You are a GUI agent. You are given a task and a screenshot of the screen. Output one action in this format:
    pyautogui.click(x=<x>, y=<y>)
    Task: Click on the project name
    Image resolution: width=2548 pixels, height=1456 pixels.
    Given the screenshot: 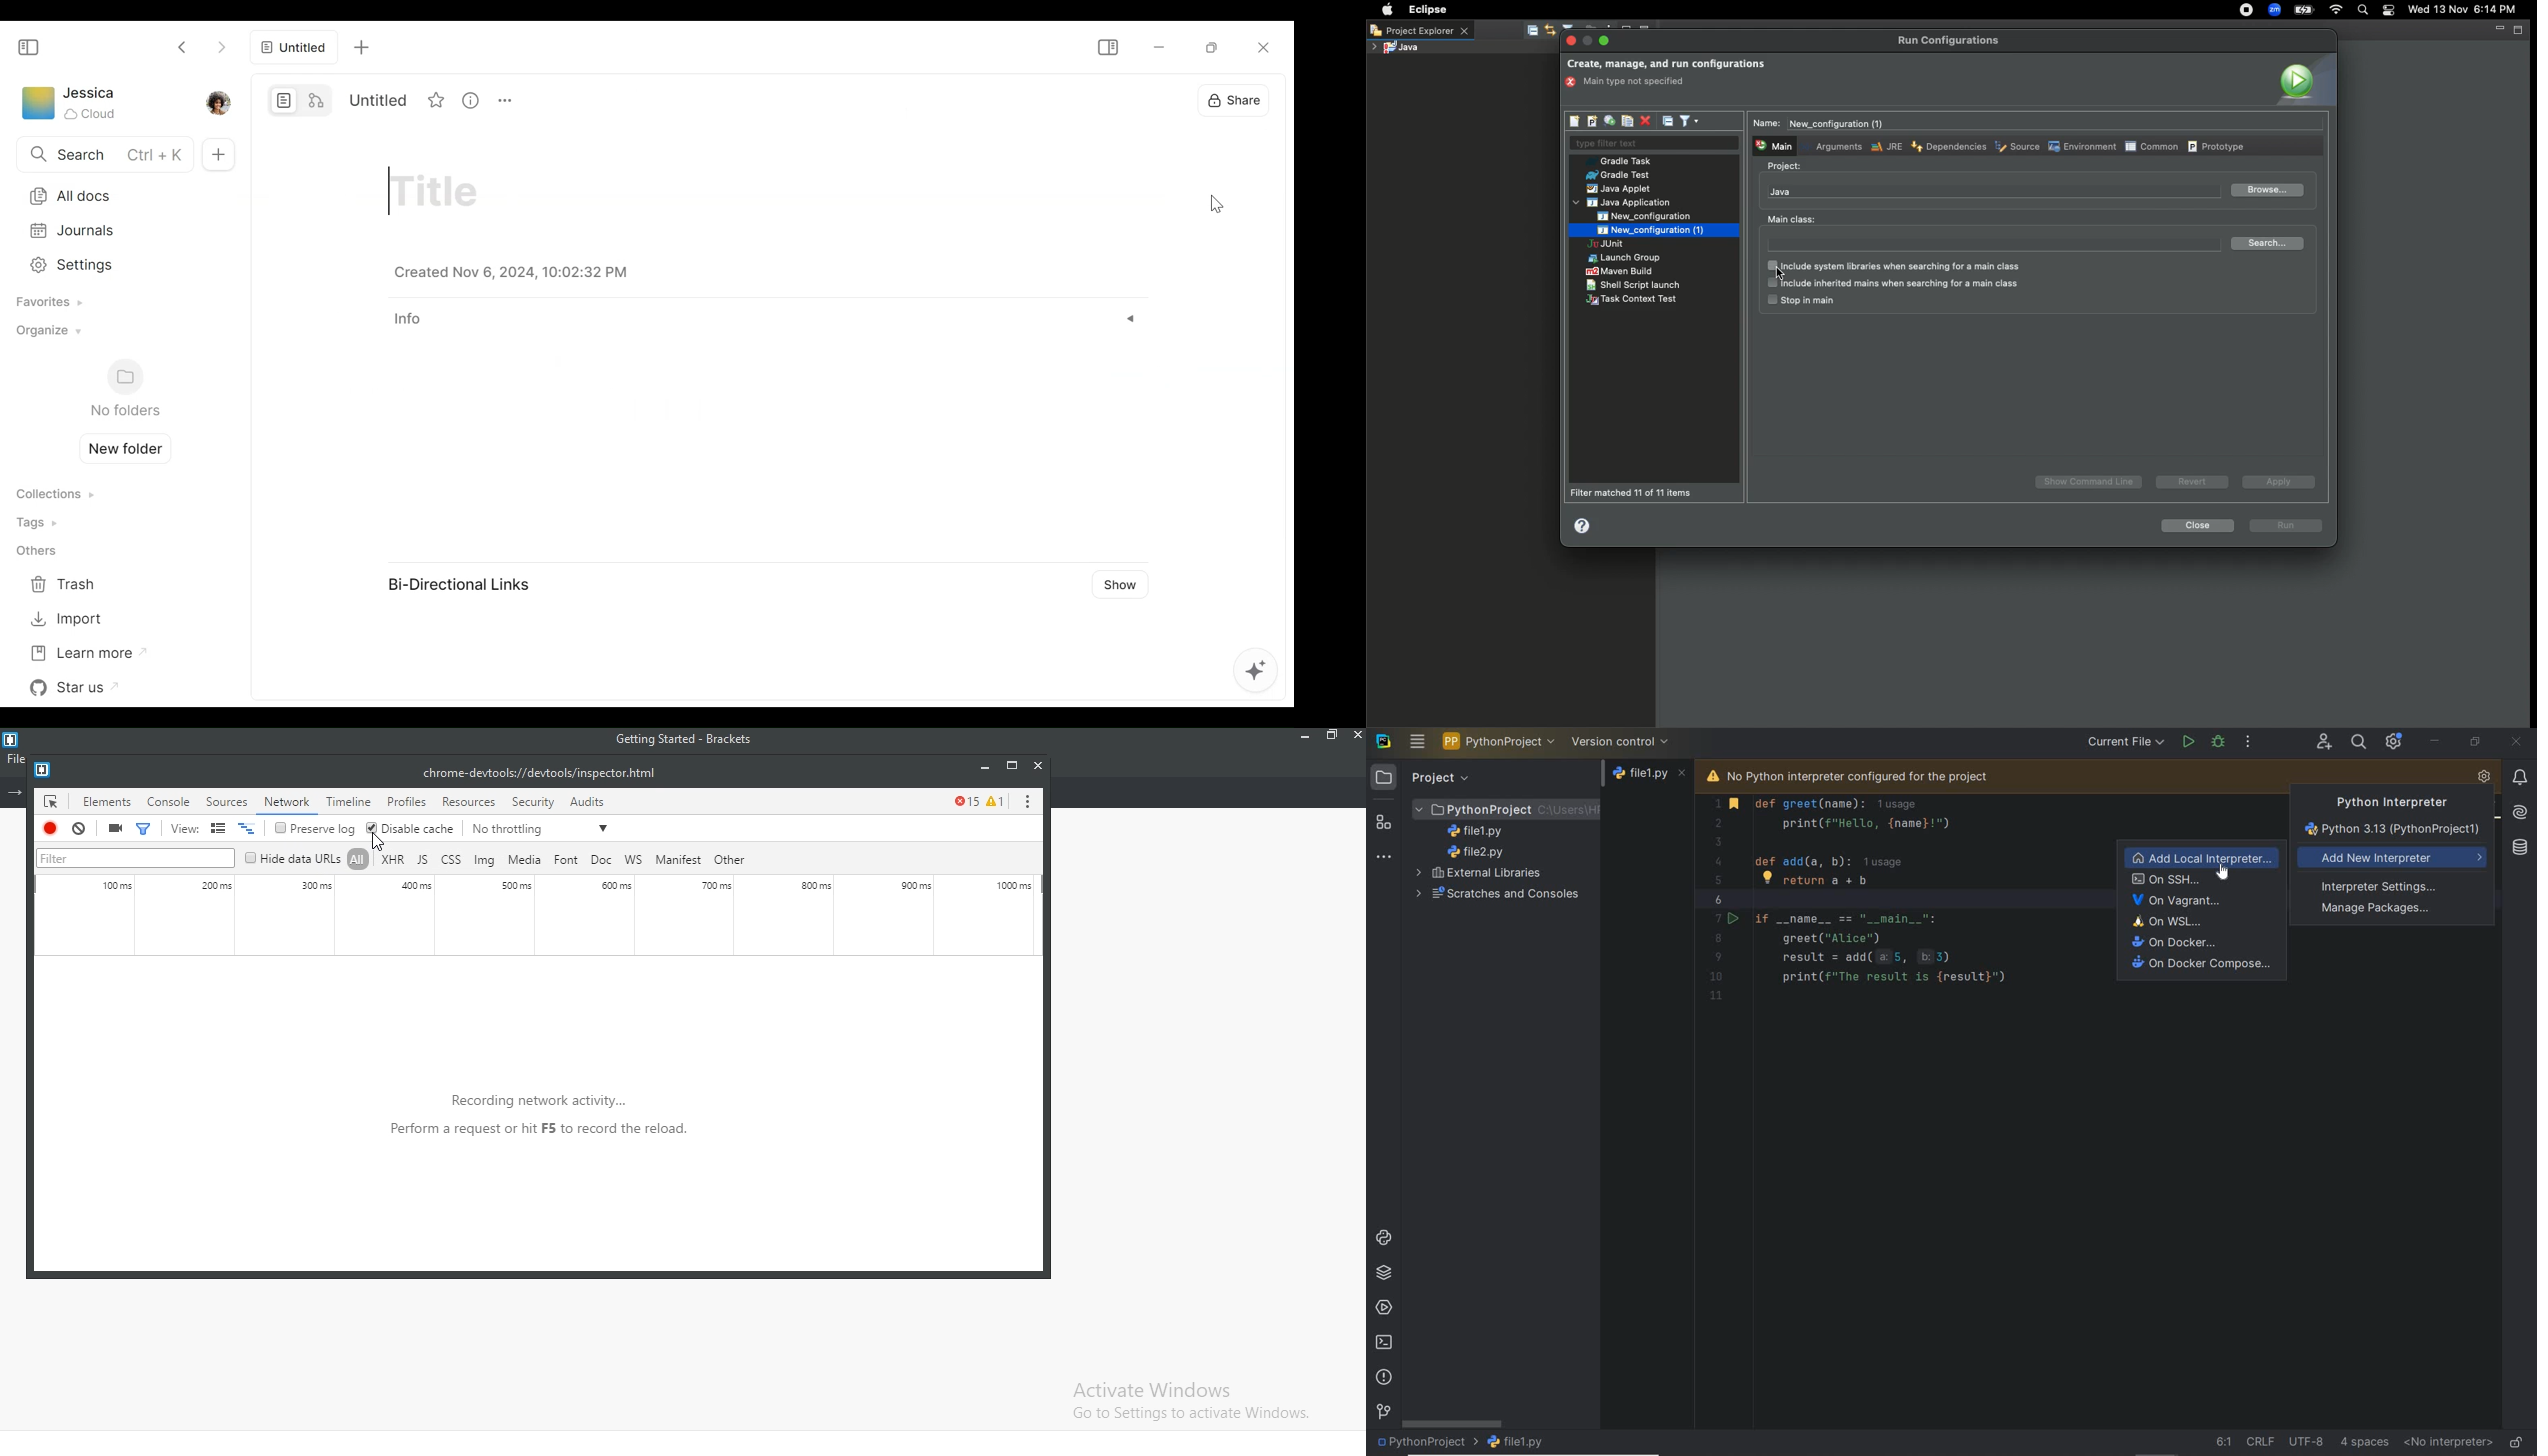 What is the action you would take?
    pyautogui.click(x=1499, y=741)
    